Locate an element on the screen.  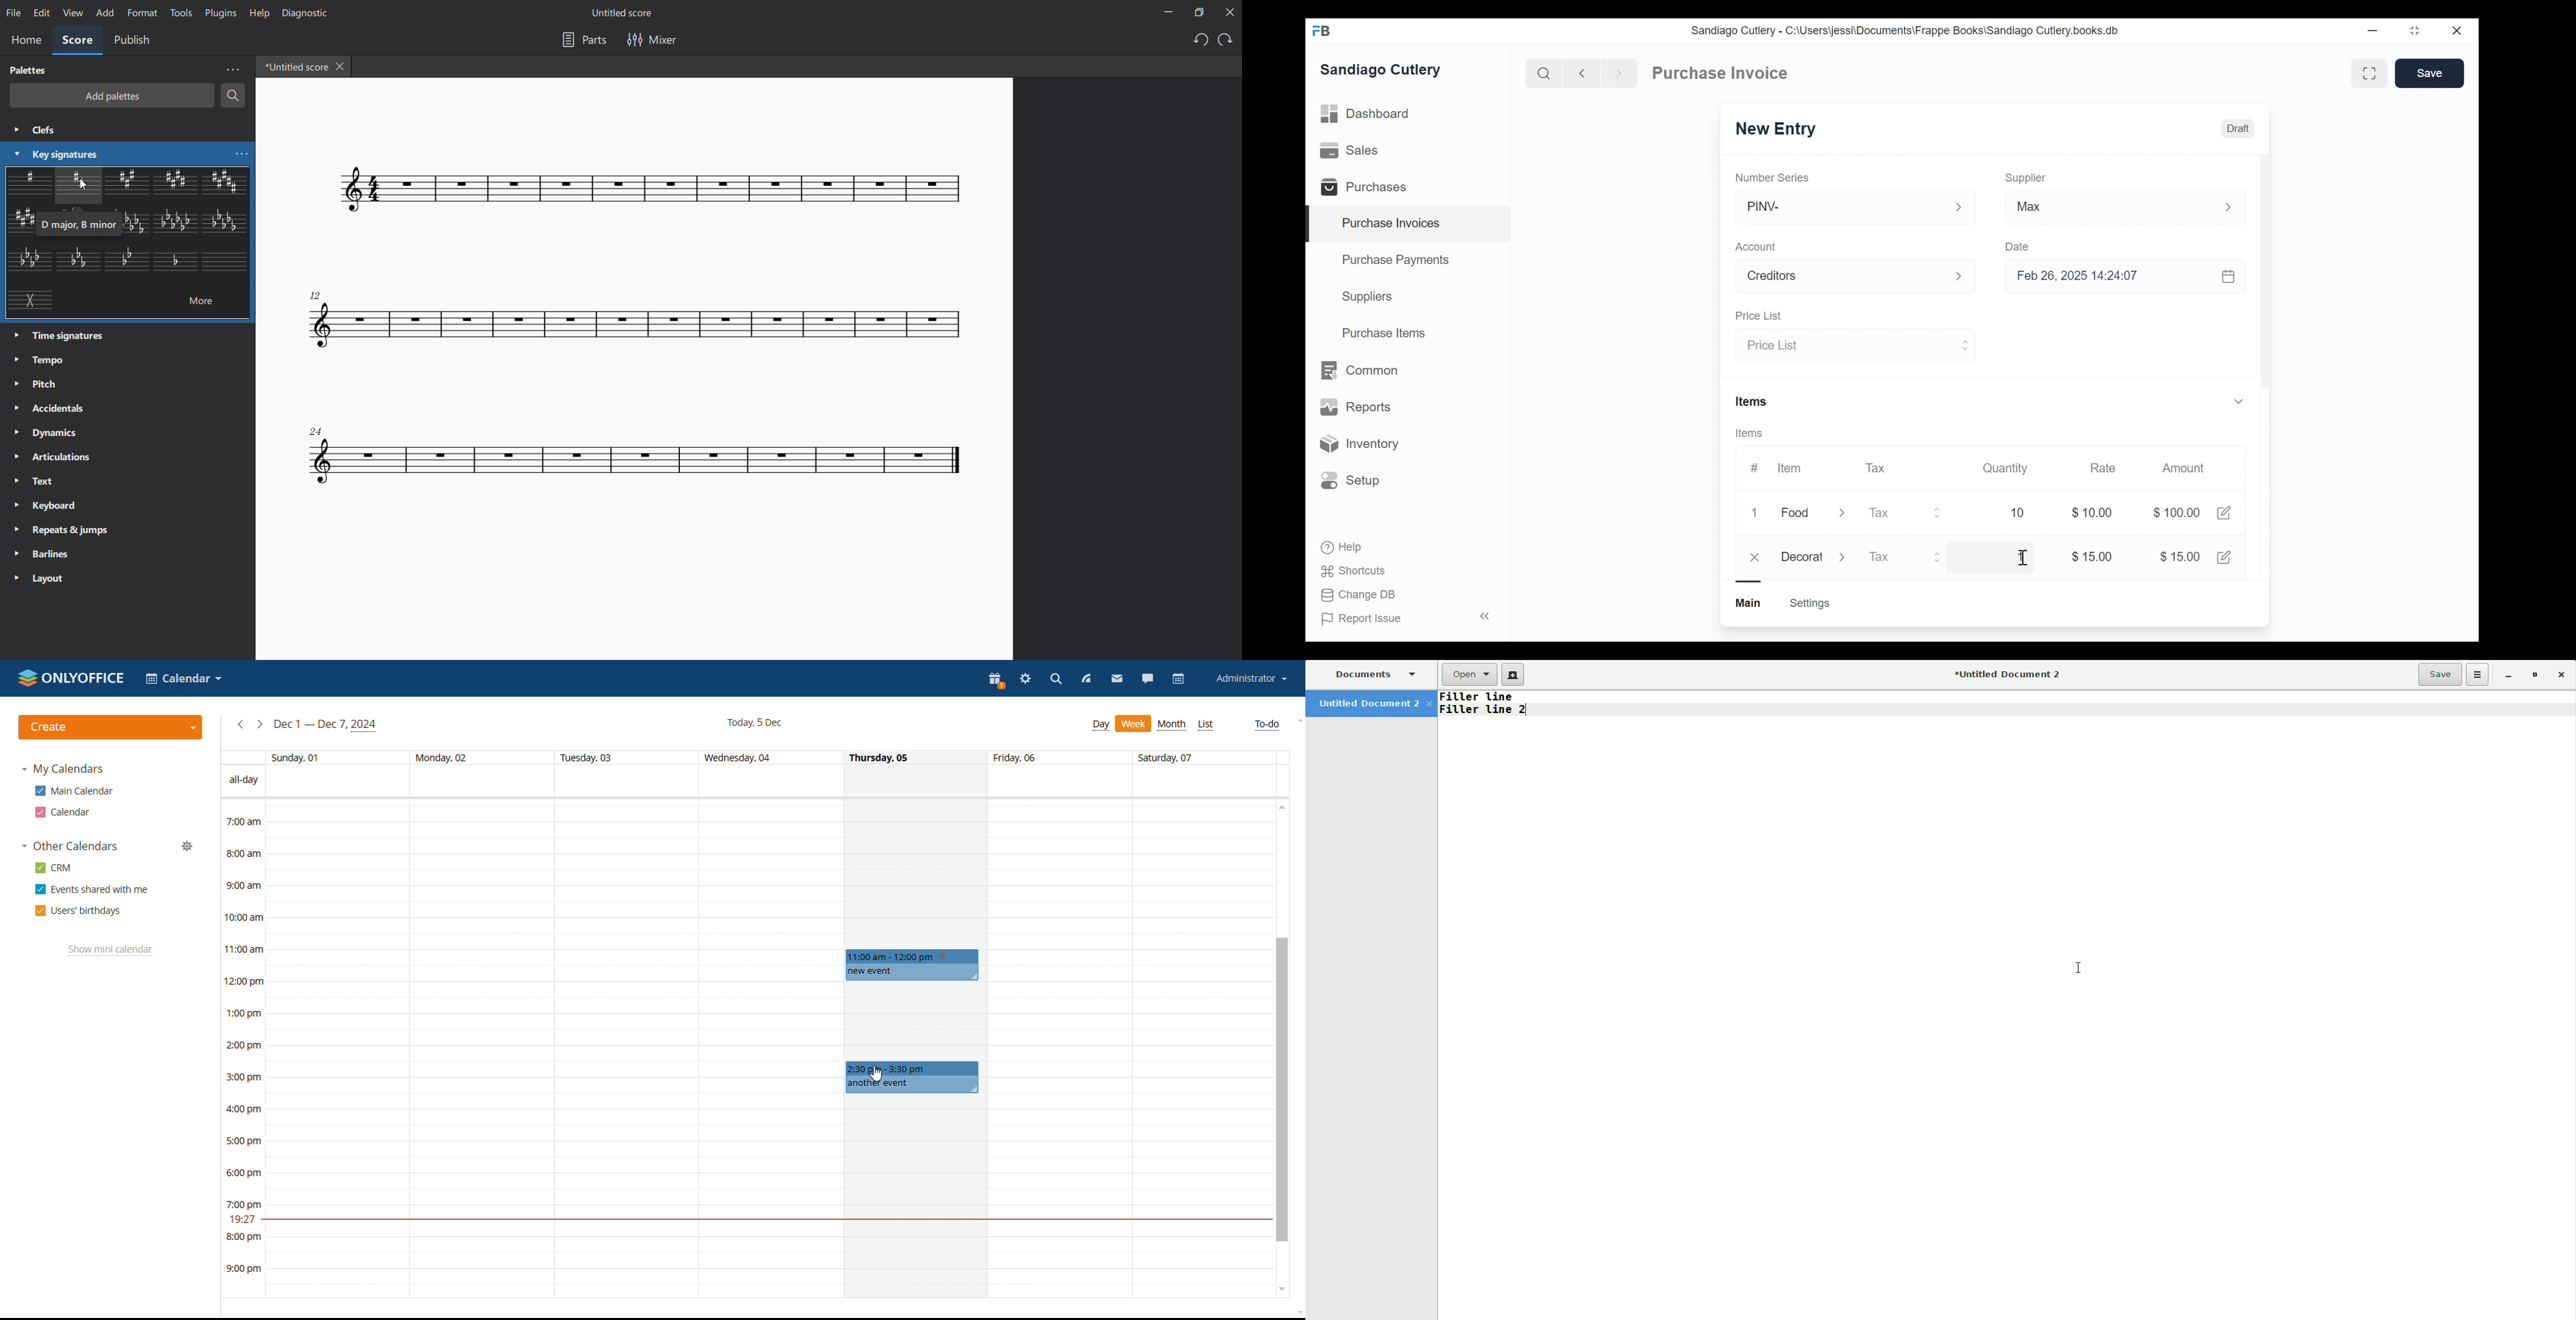
text is located at coordinates (39, 481).